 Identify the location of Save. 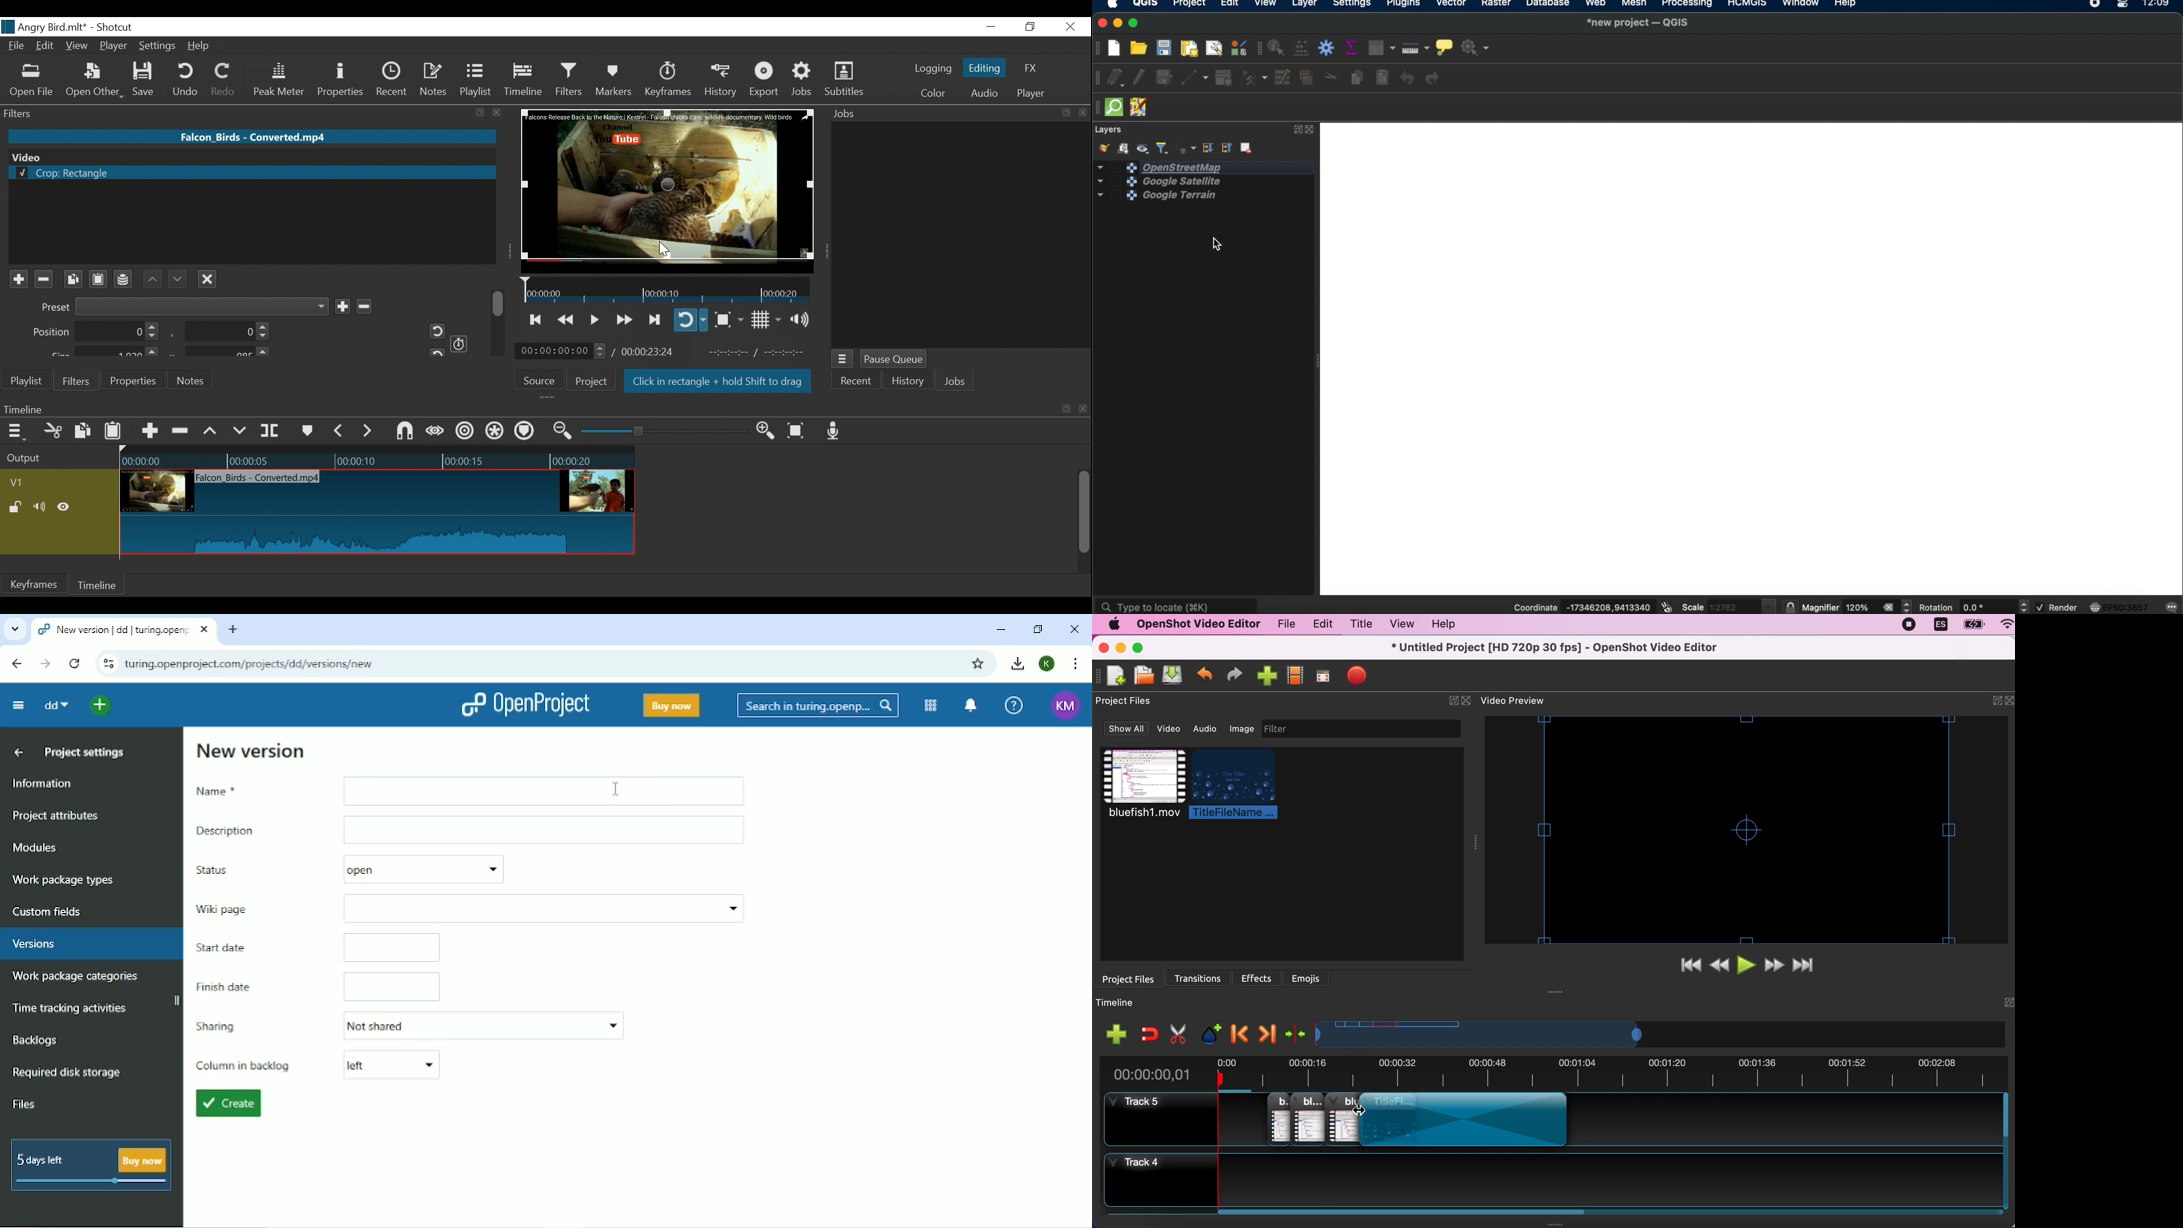
(147, 80).